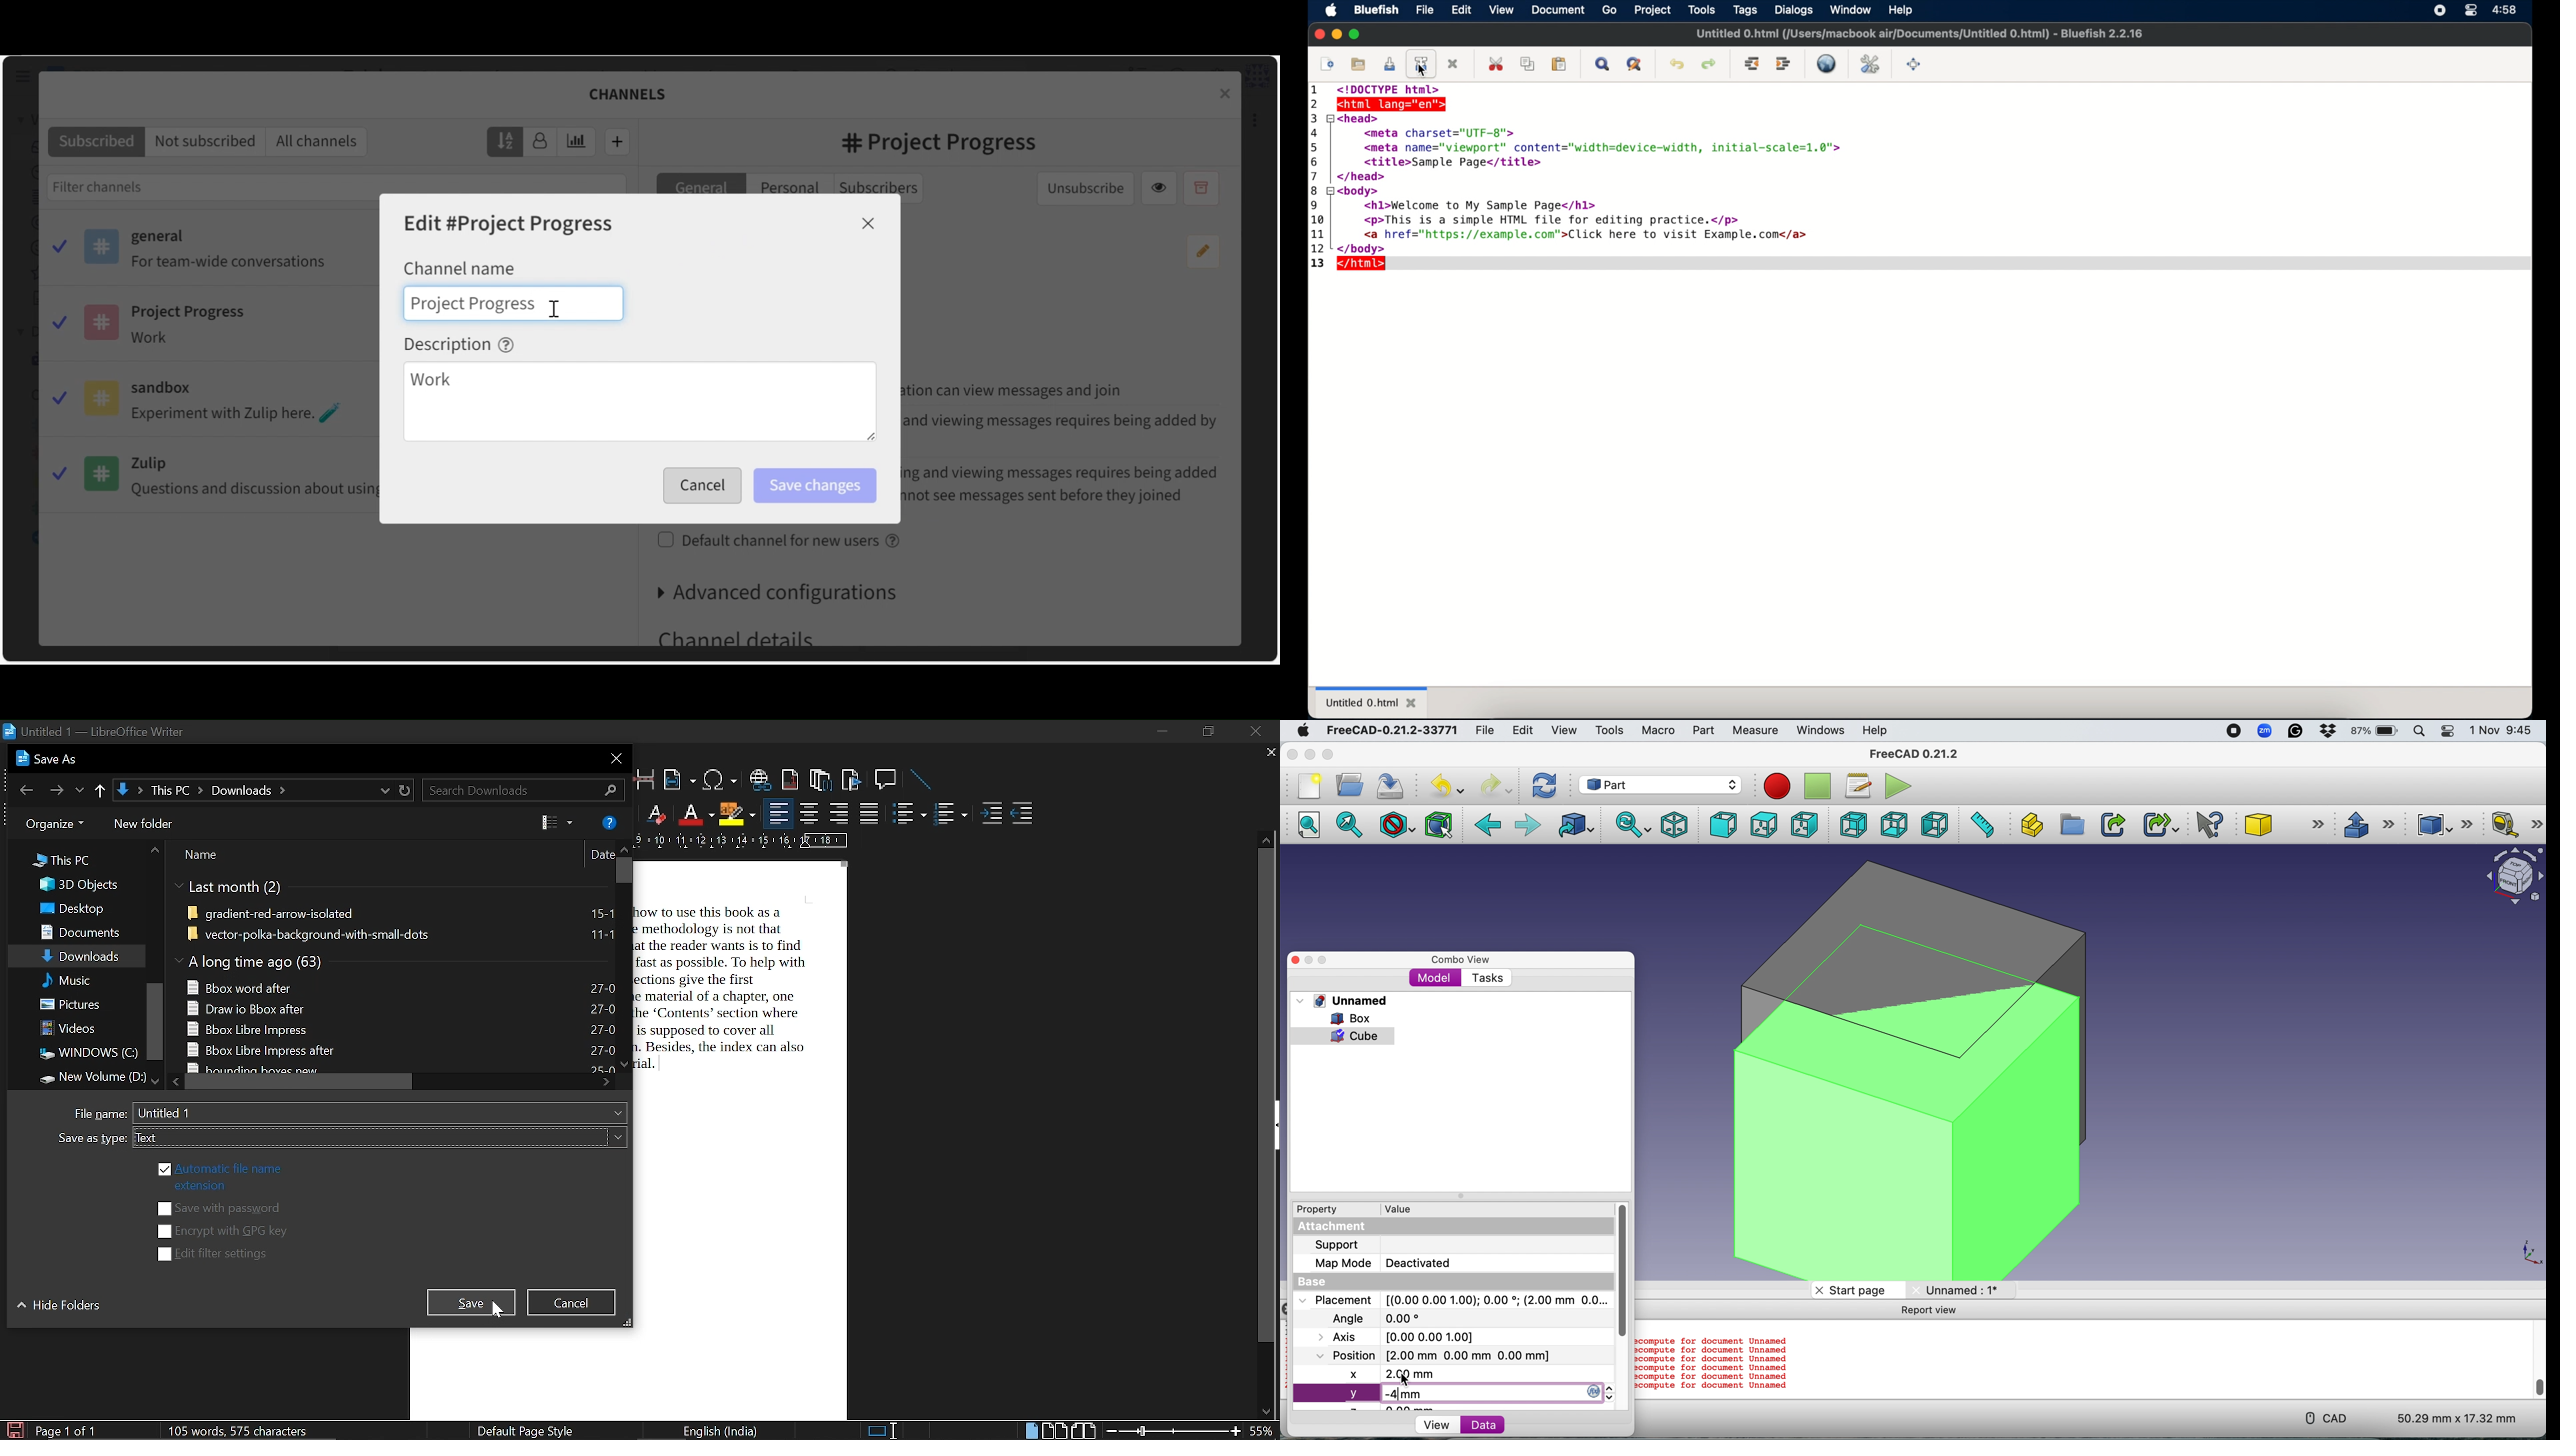 The image size is (2576, 1456). Describe the element at coordinates (400, 1028) in the screenshot. I see `Final Submission Atri 04-1` at that location.